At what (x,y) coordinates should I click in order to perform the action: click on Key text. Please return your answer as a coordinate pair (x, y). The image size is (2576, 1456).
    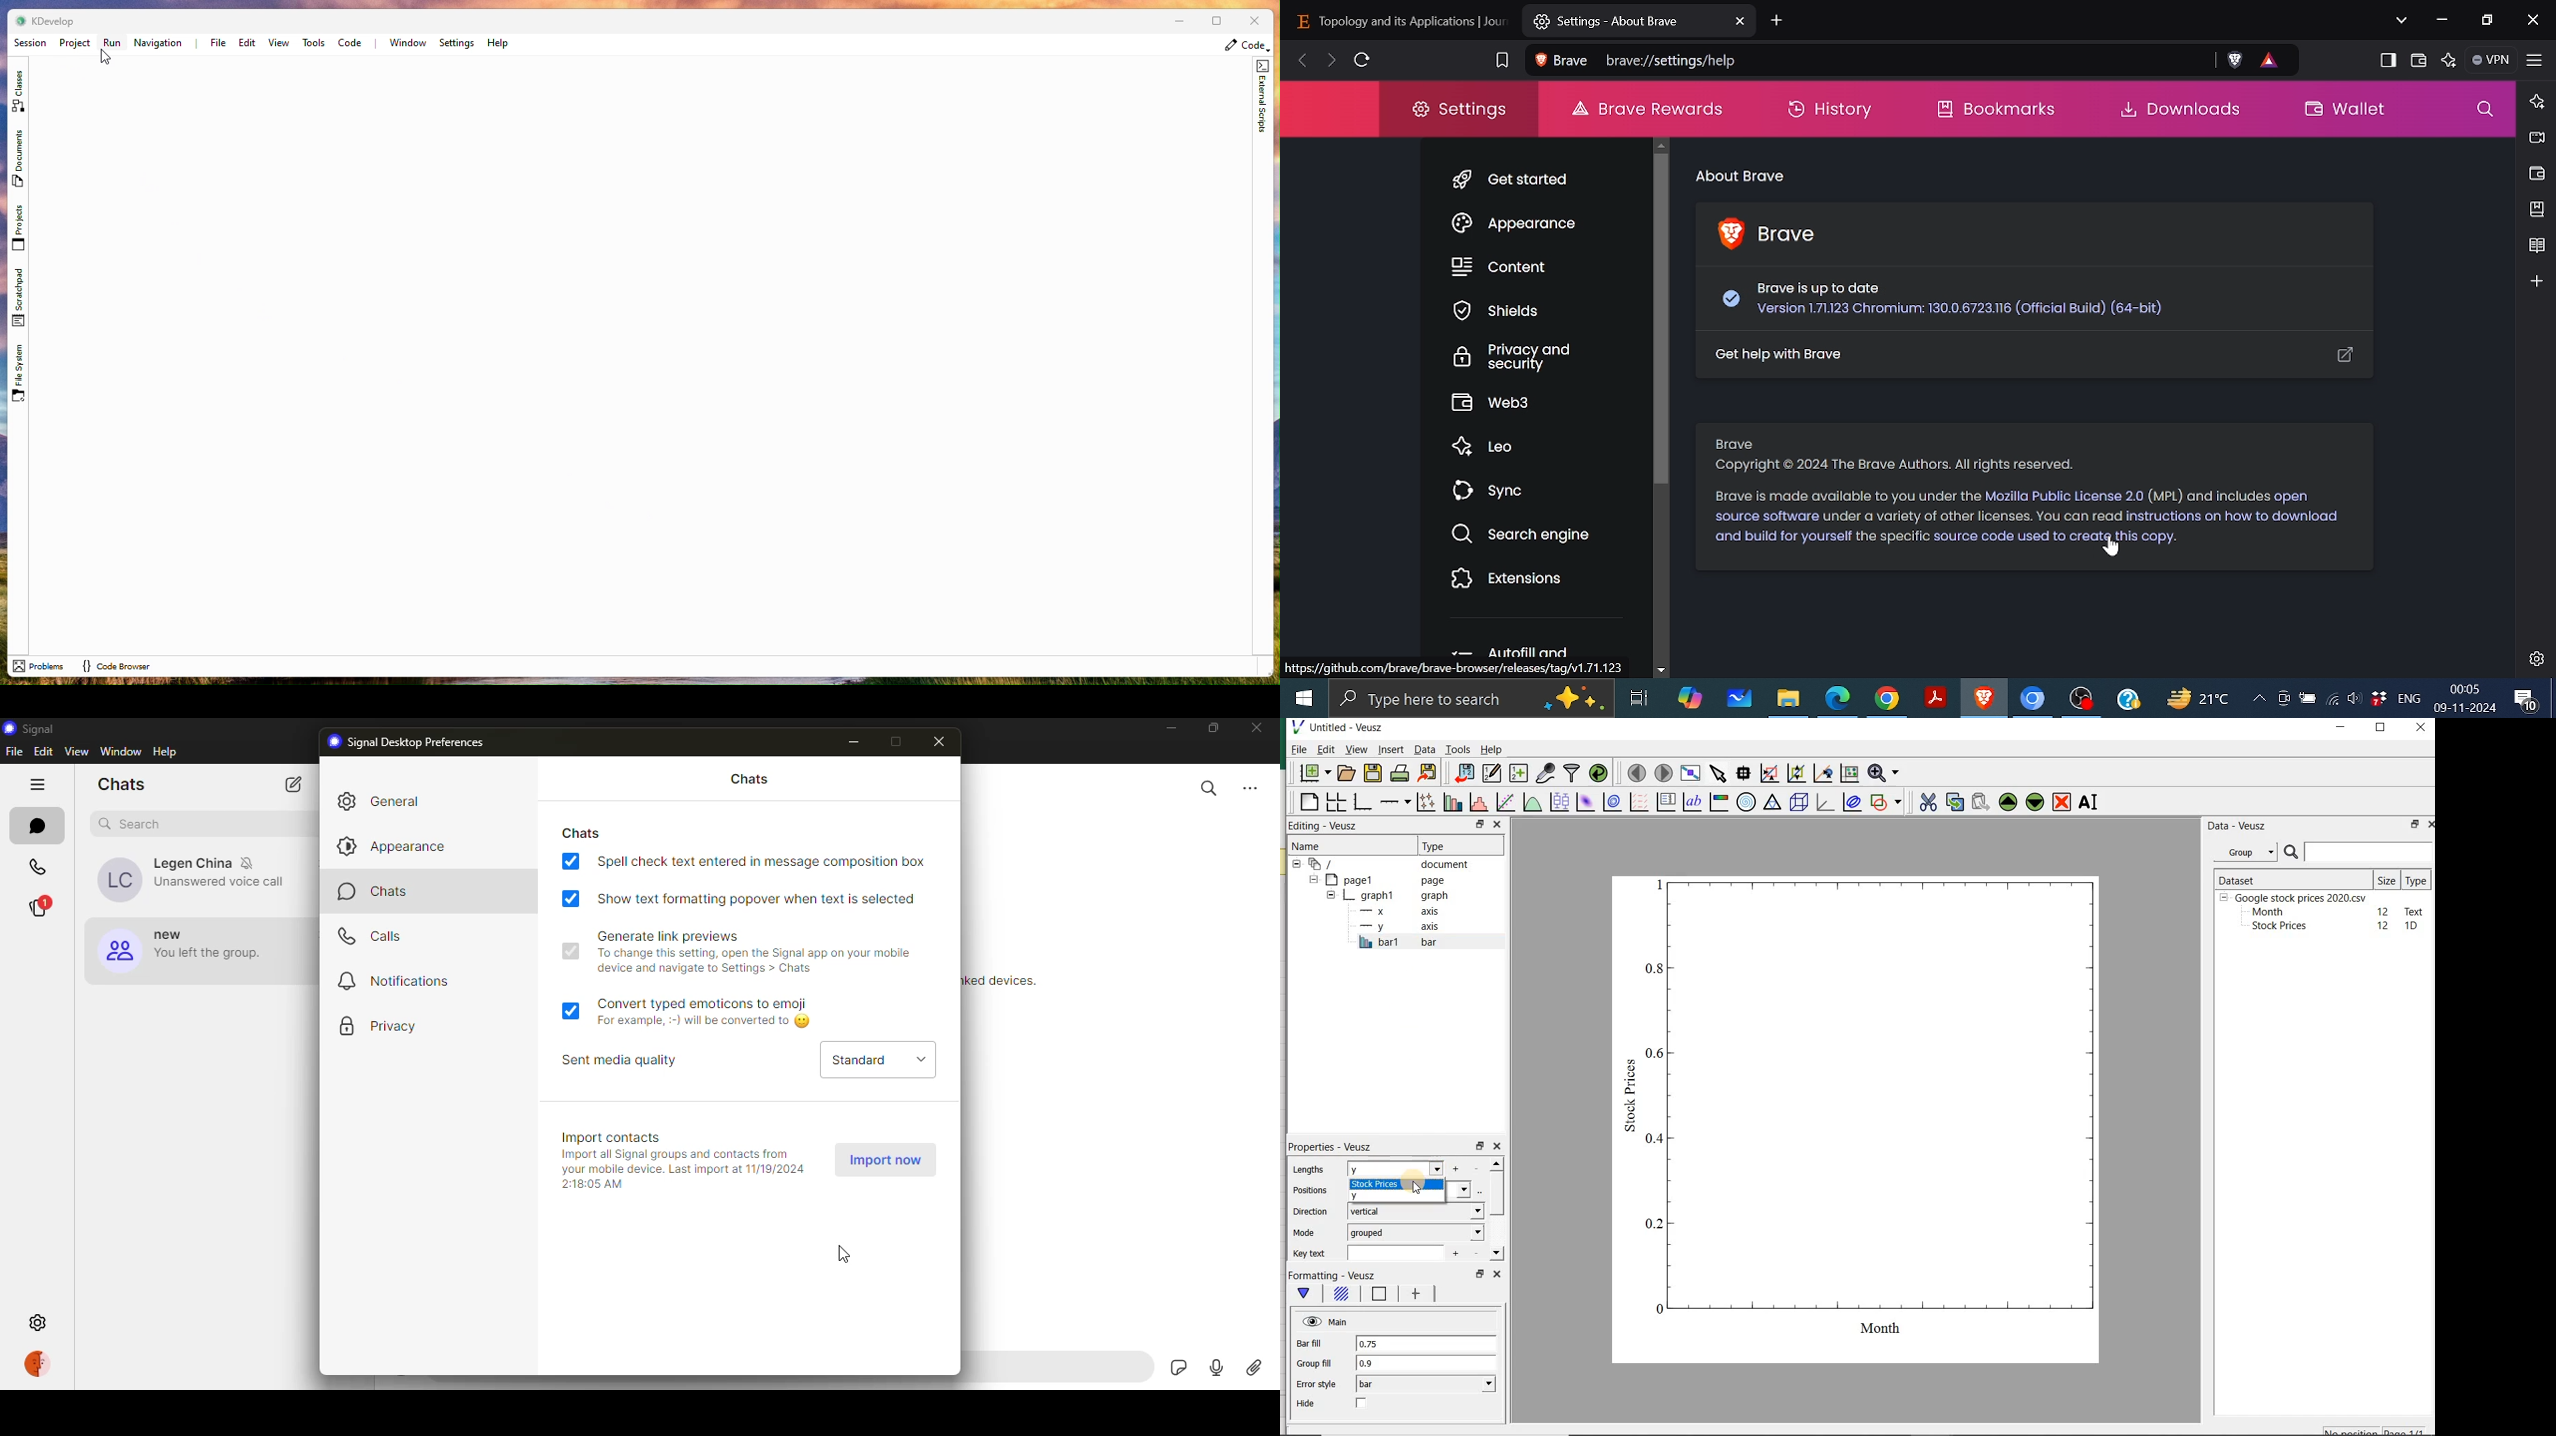
    Looking at the image, I should click on (1310, 1255).